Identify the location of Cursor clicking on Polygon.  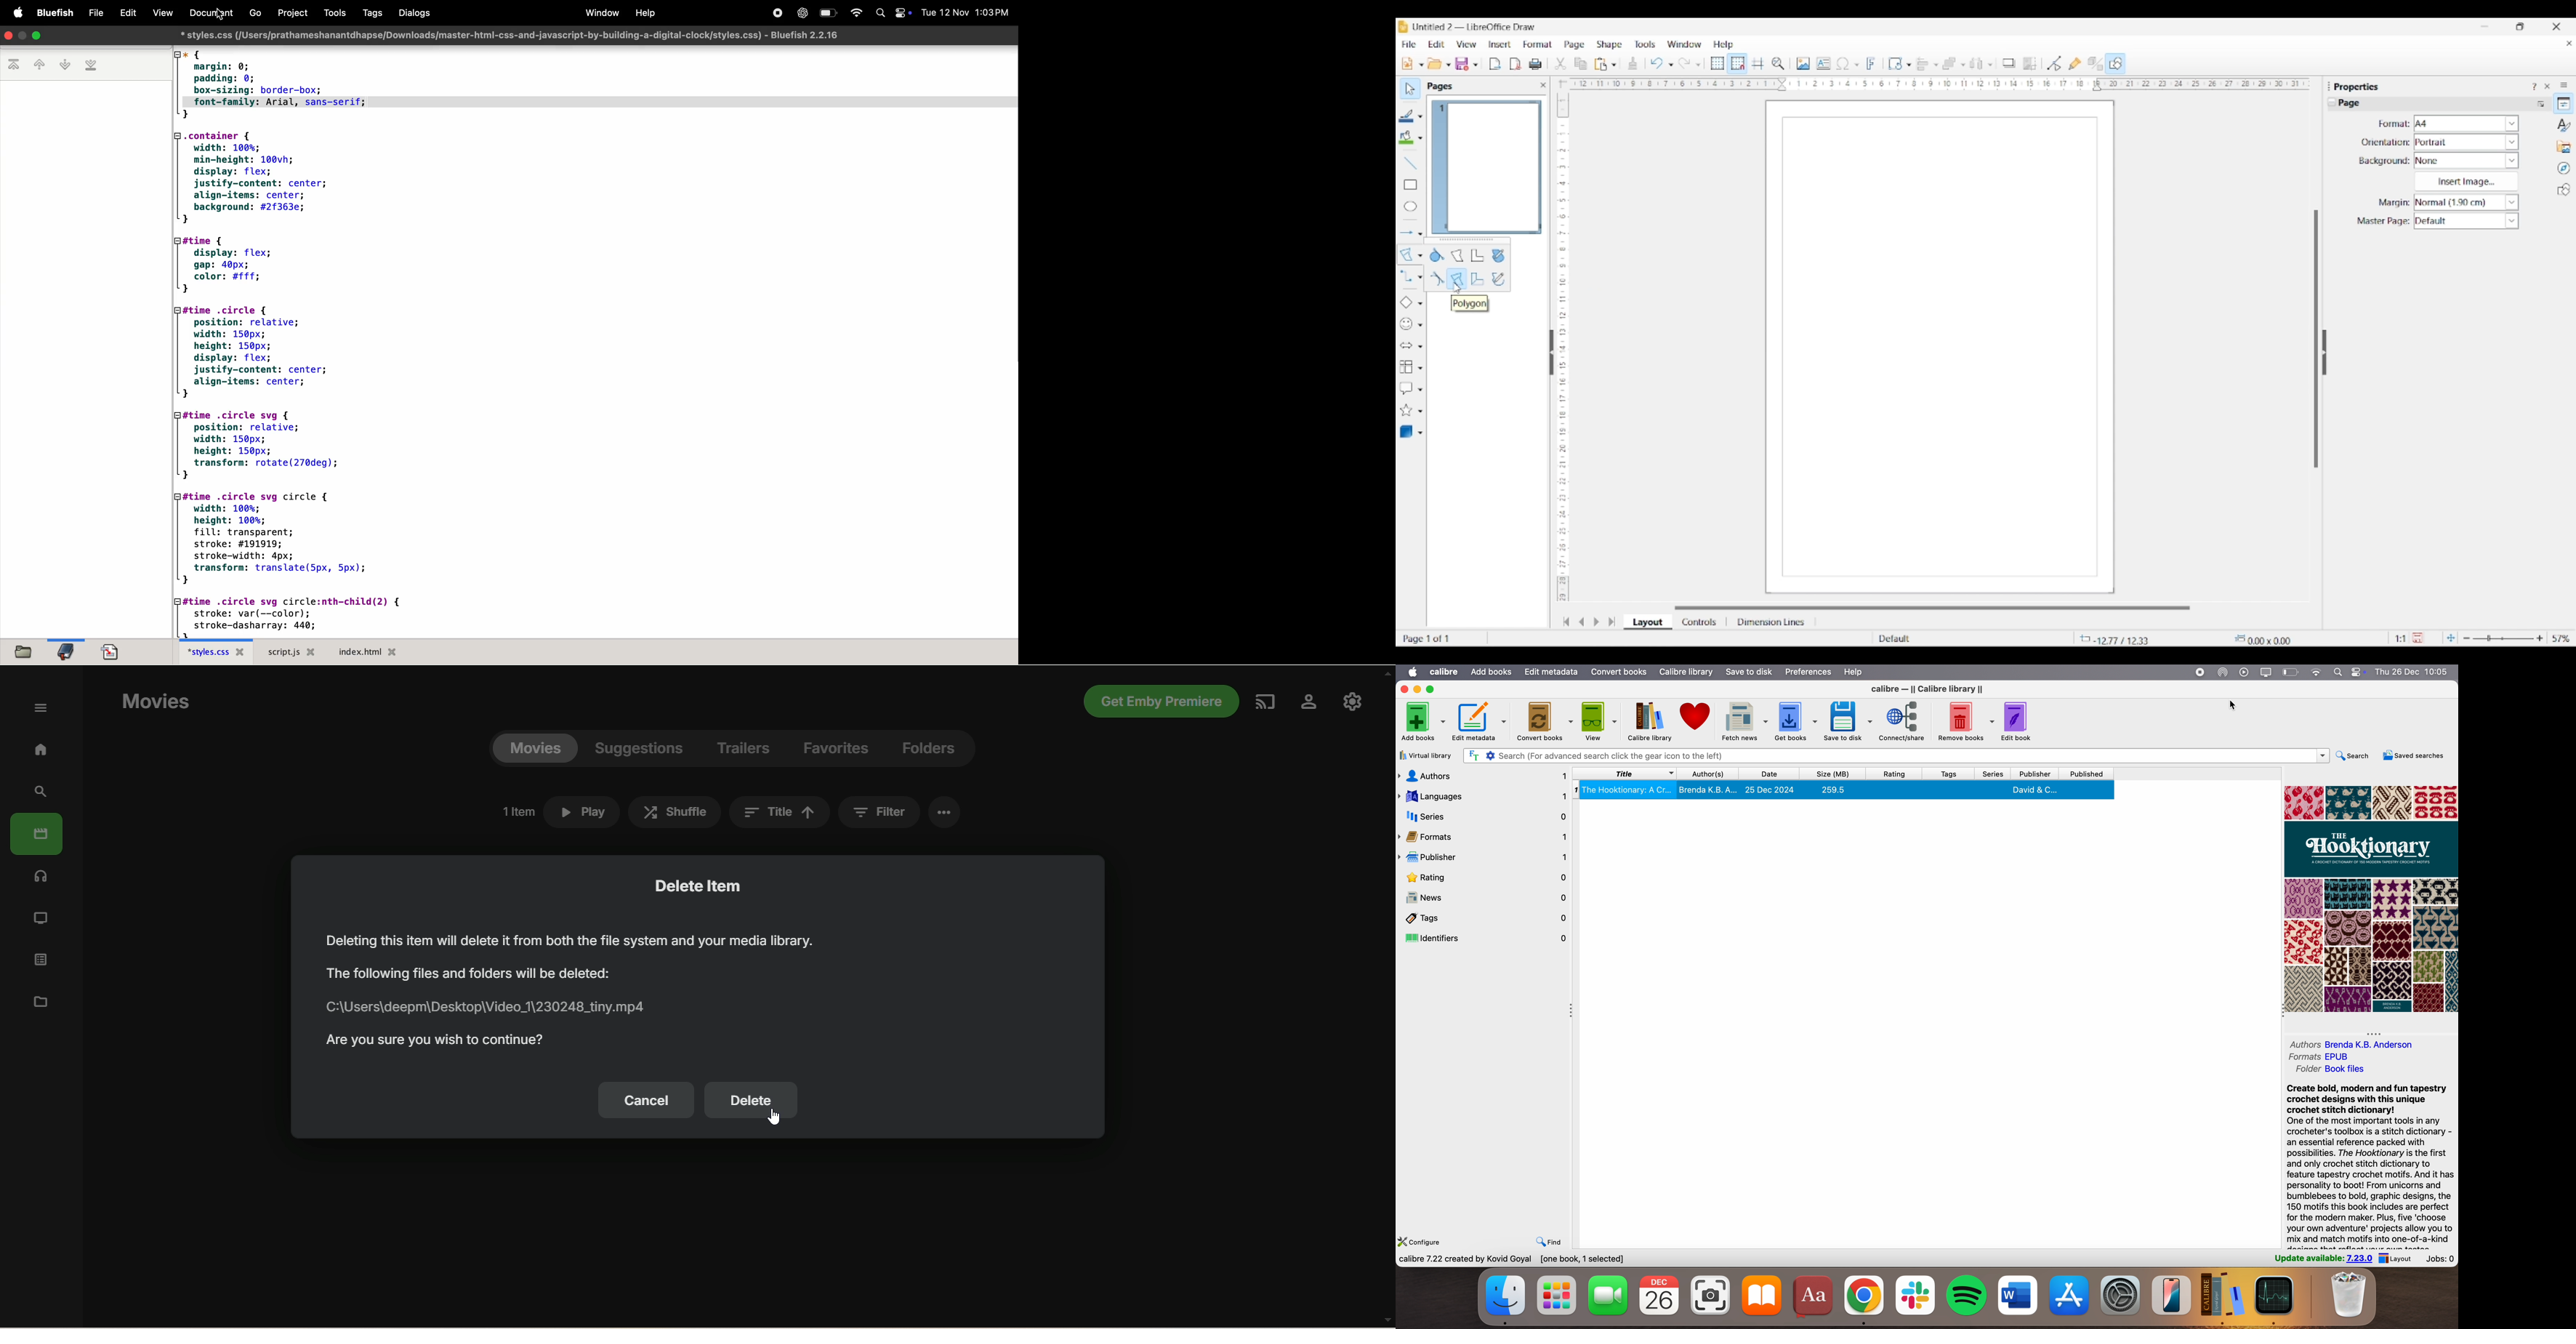
(1458, 288).